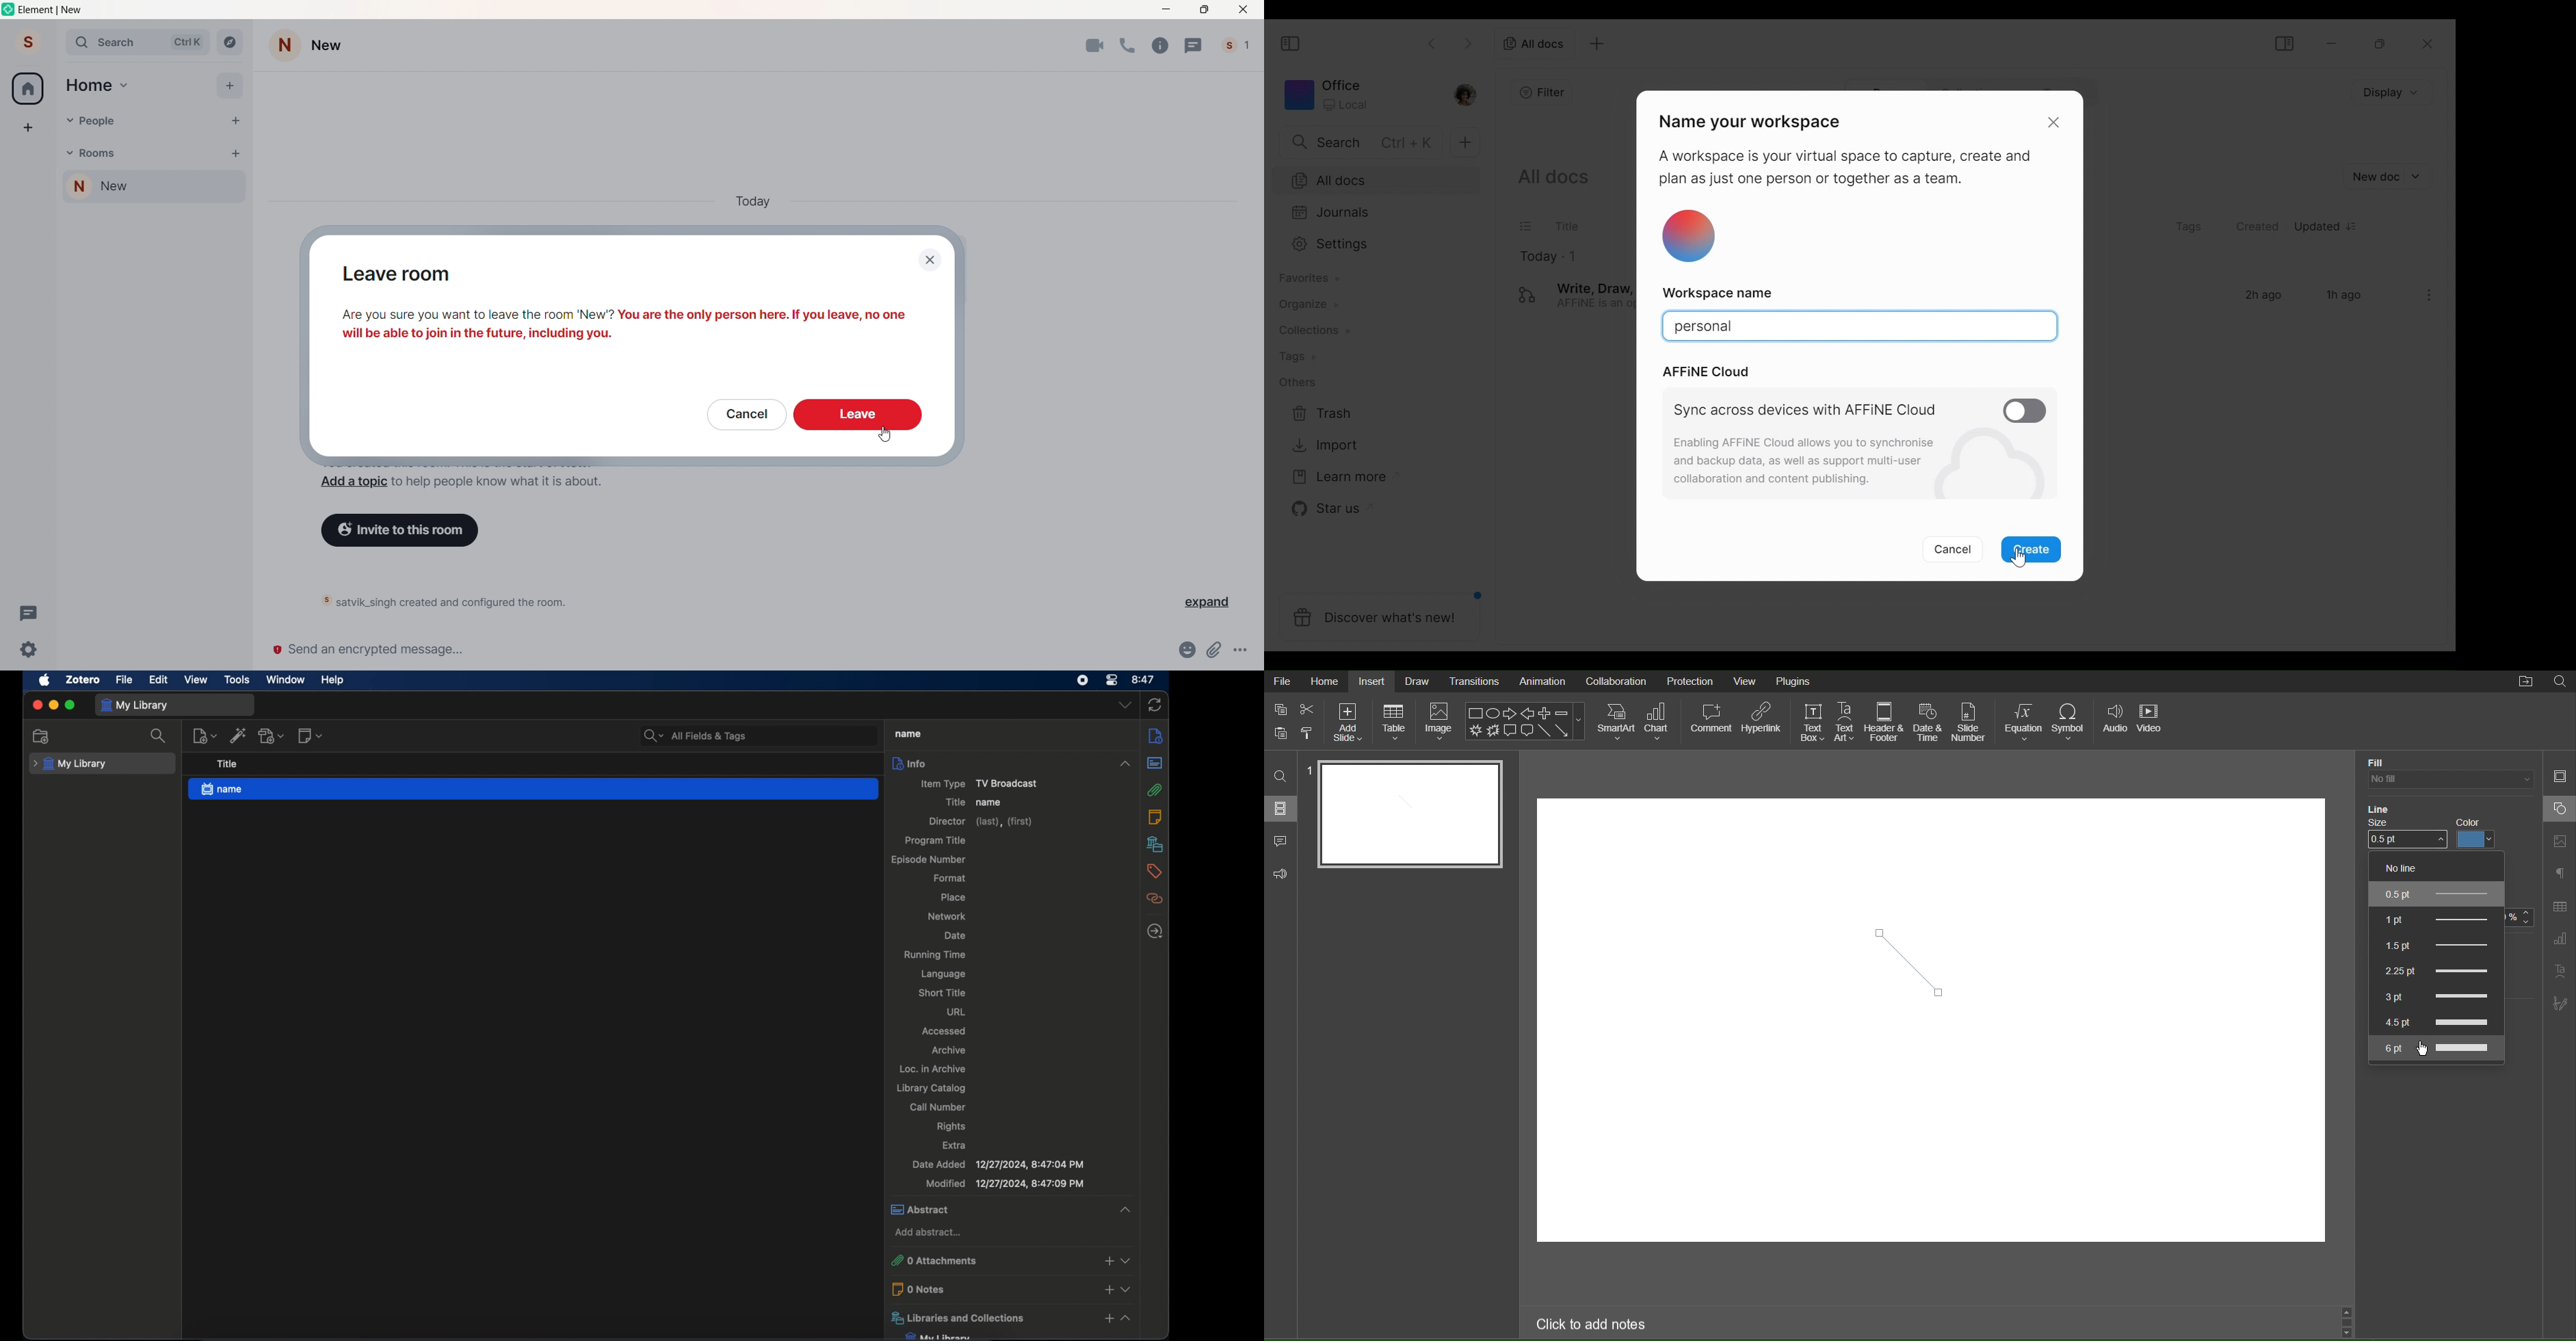 This screenshot has width=2576, height=1344. I want to click on Home, so click(90, 84).